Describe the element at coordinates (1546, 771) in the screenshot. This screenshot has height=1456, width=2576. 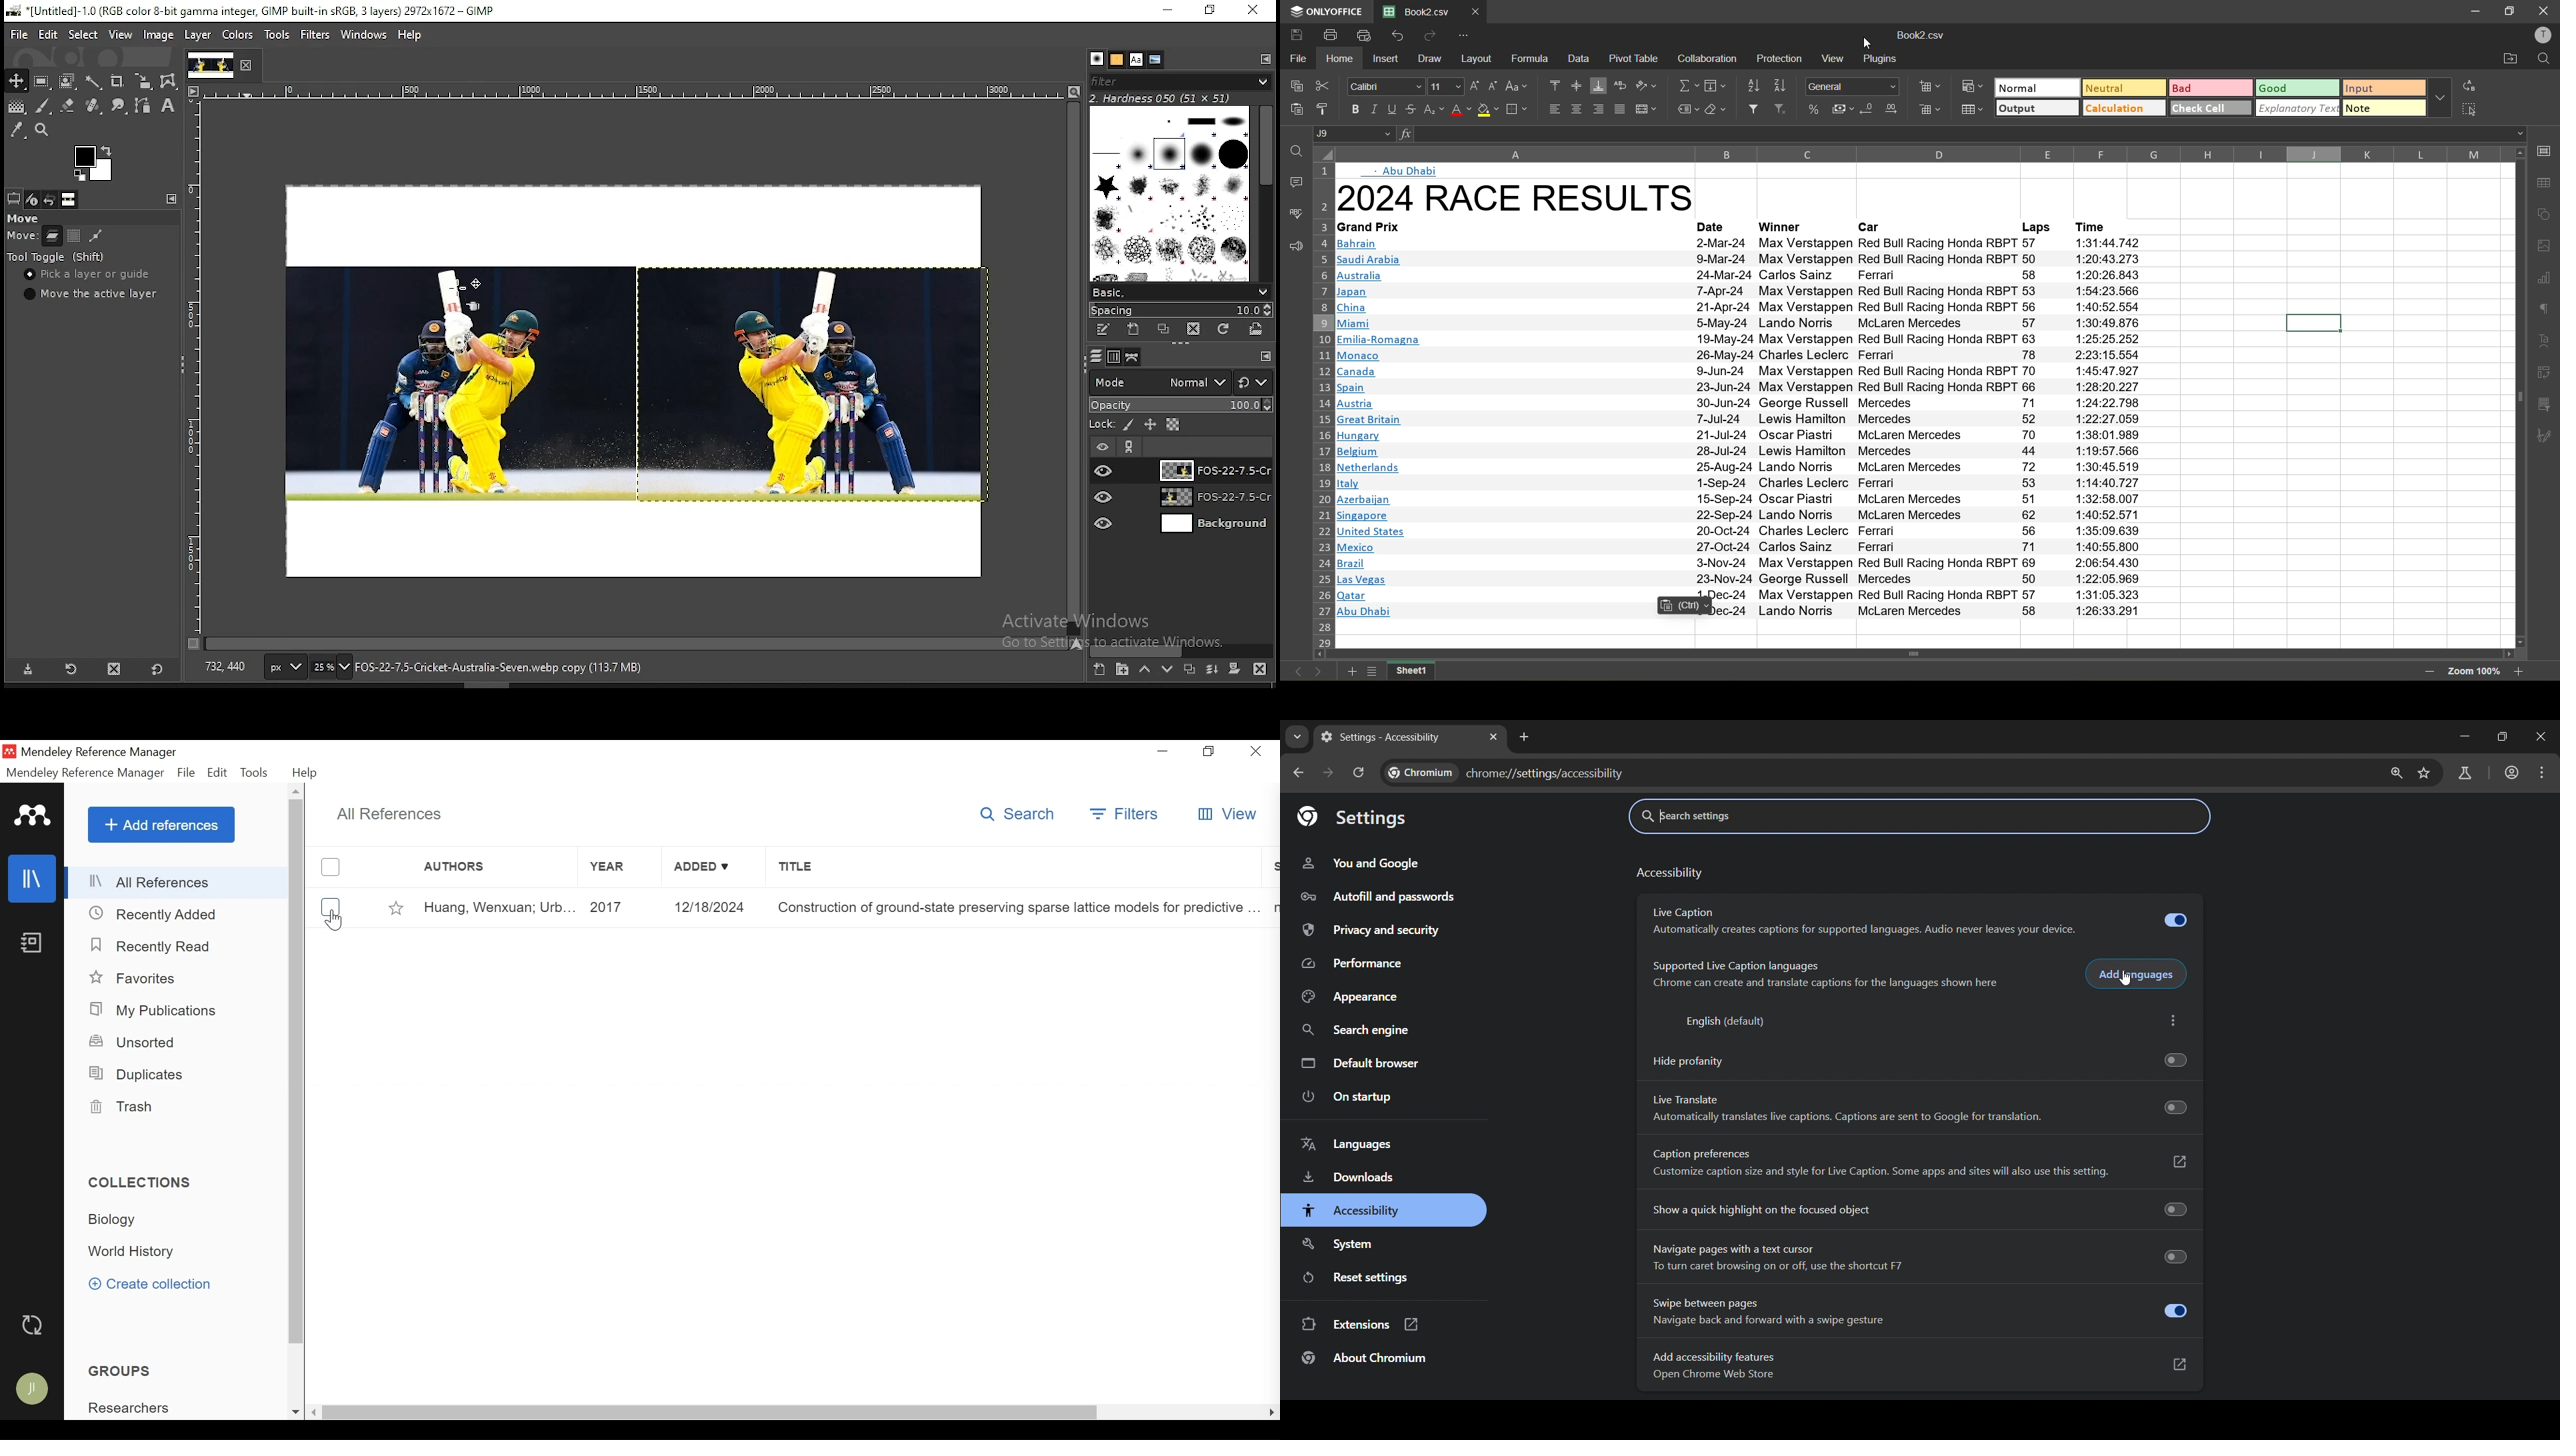
I see `chrome://settings/accessibility` at that location.